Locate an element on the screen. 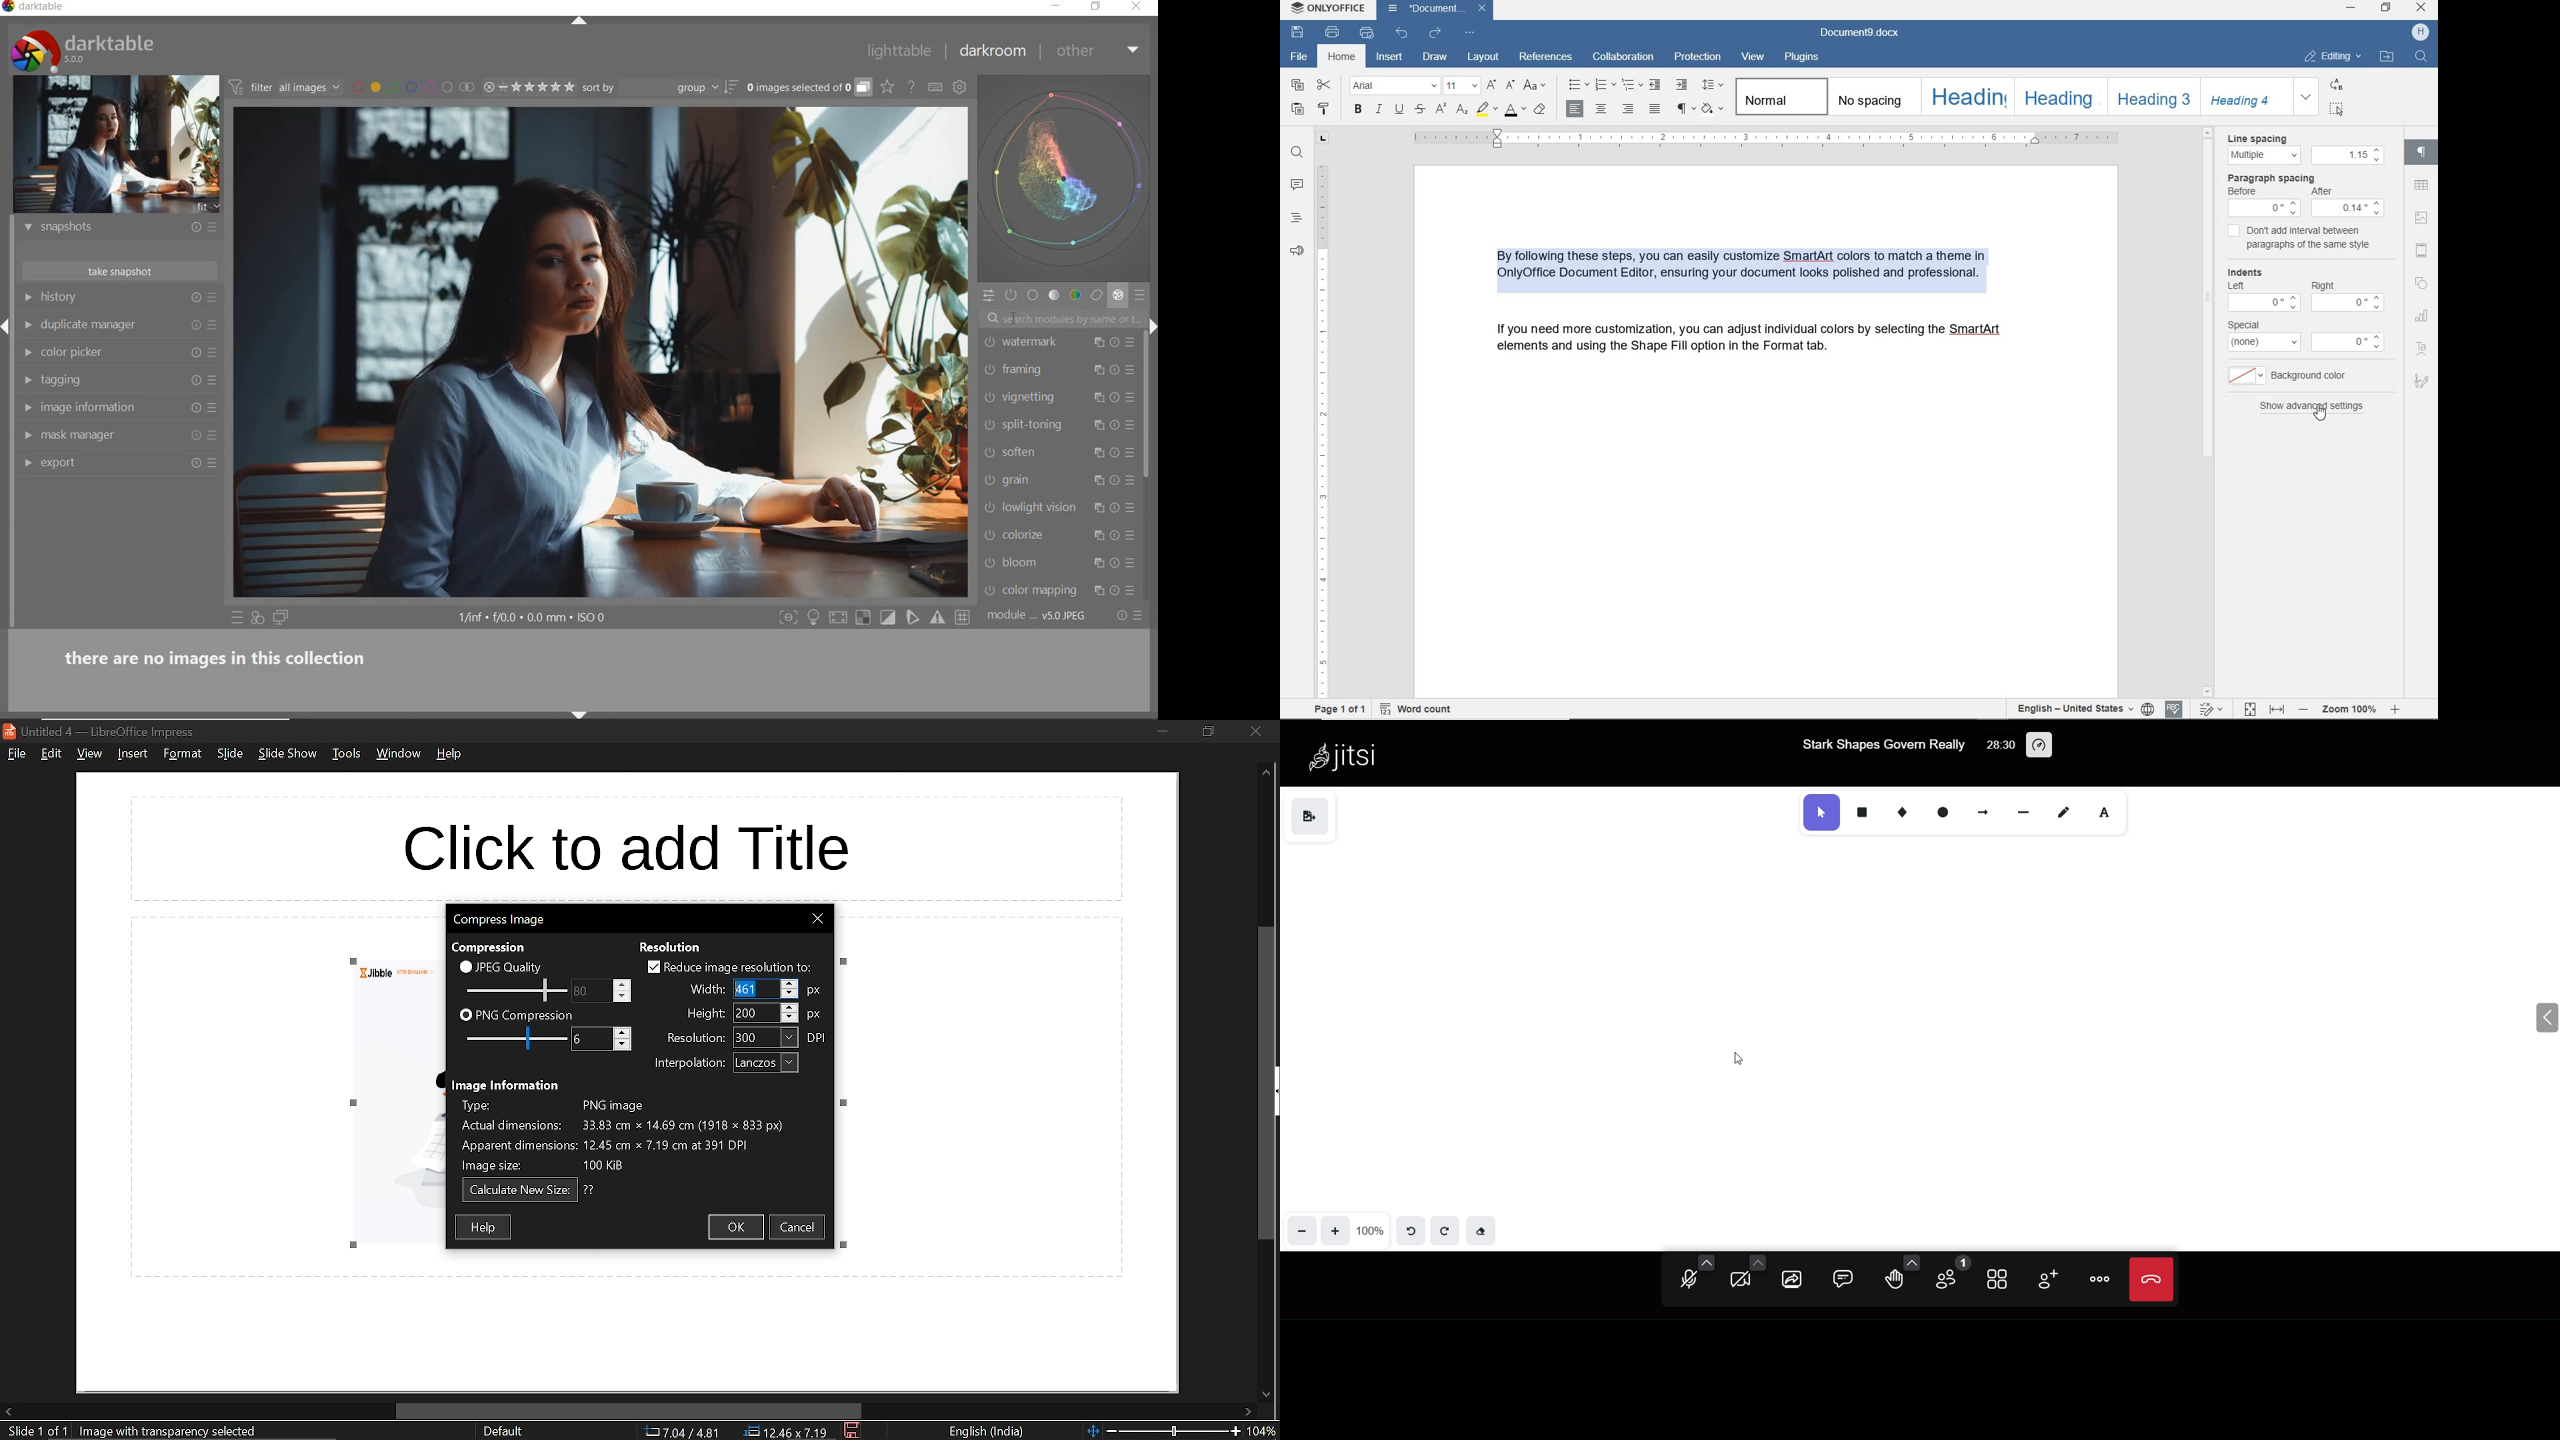 This screenshot has width=2576, height=1456. bloom is located at coordinates (1039, 562).